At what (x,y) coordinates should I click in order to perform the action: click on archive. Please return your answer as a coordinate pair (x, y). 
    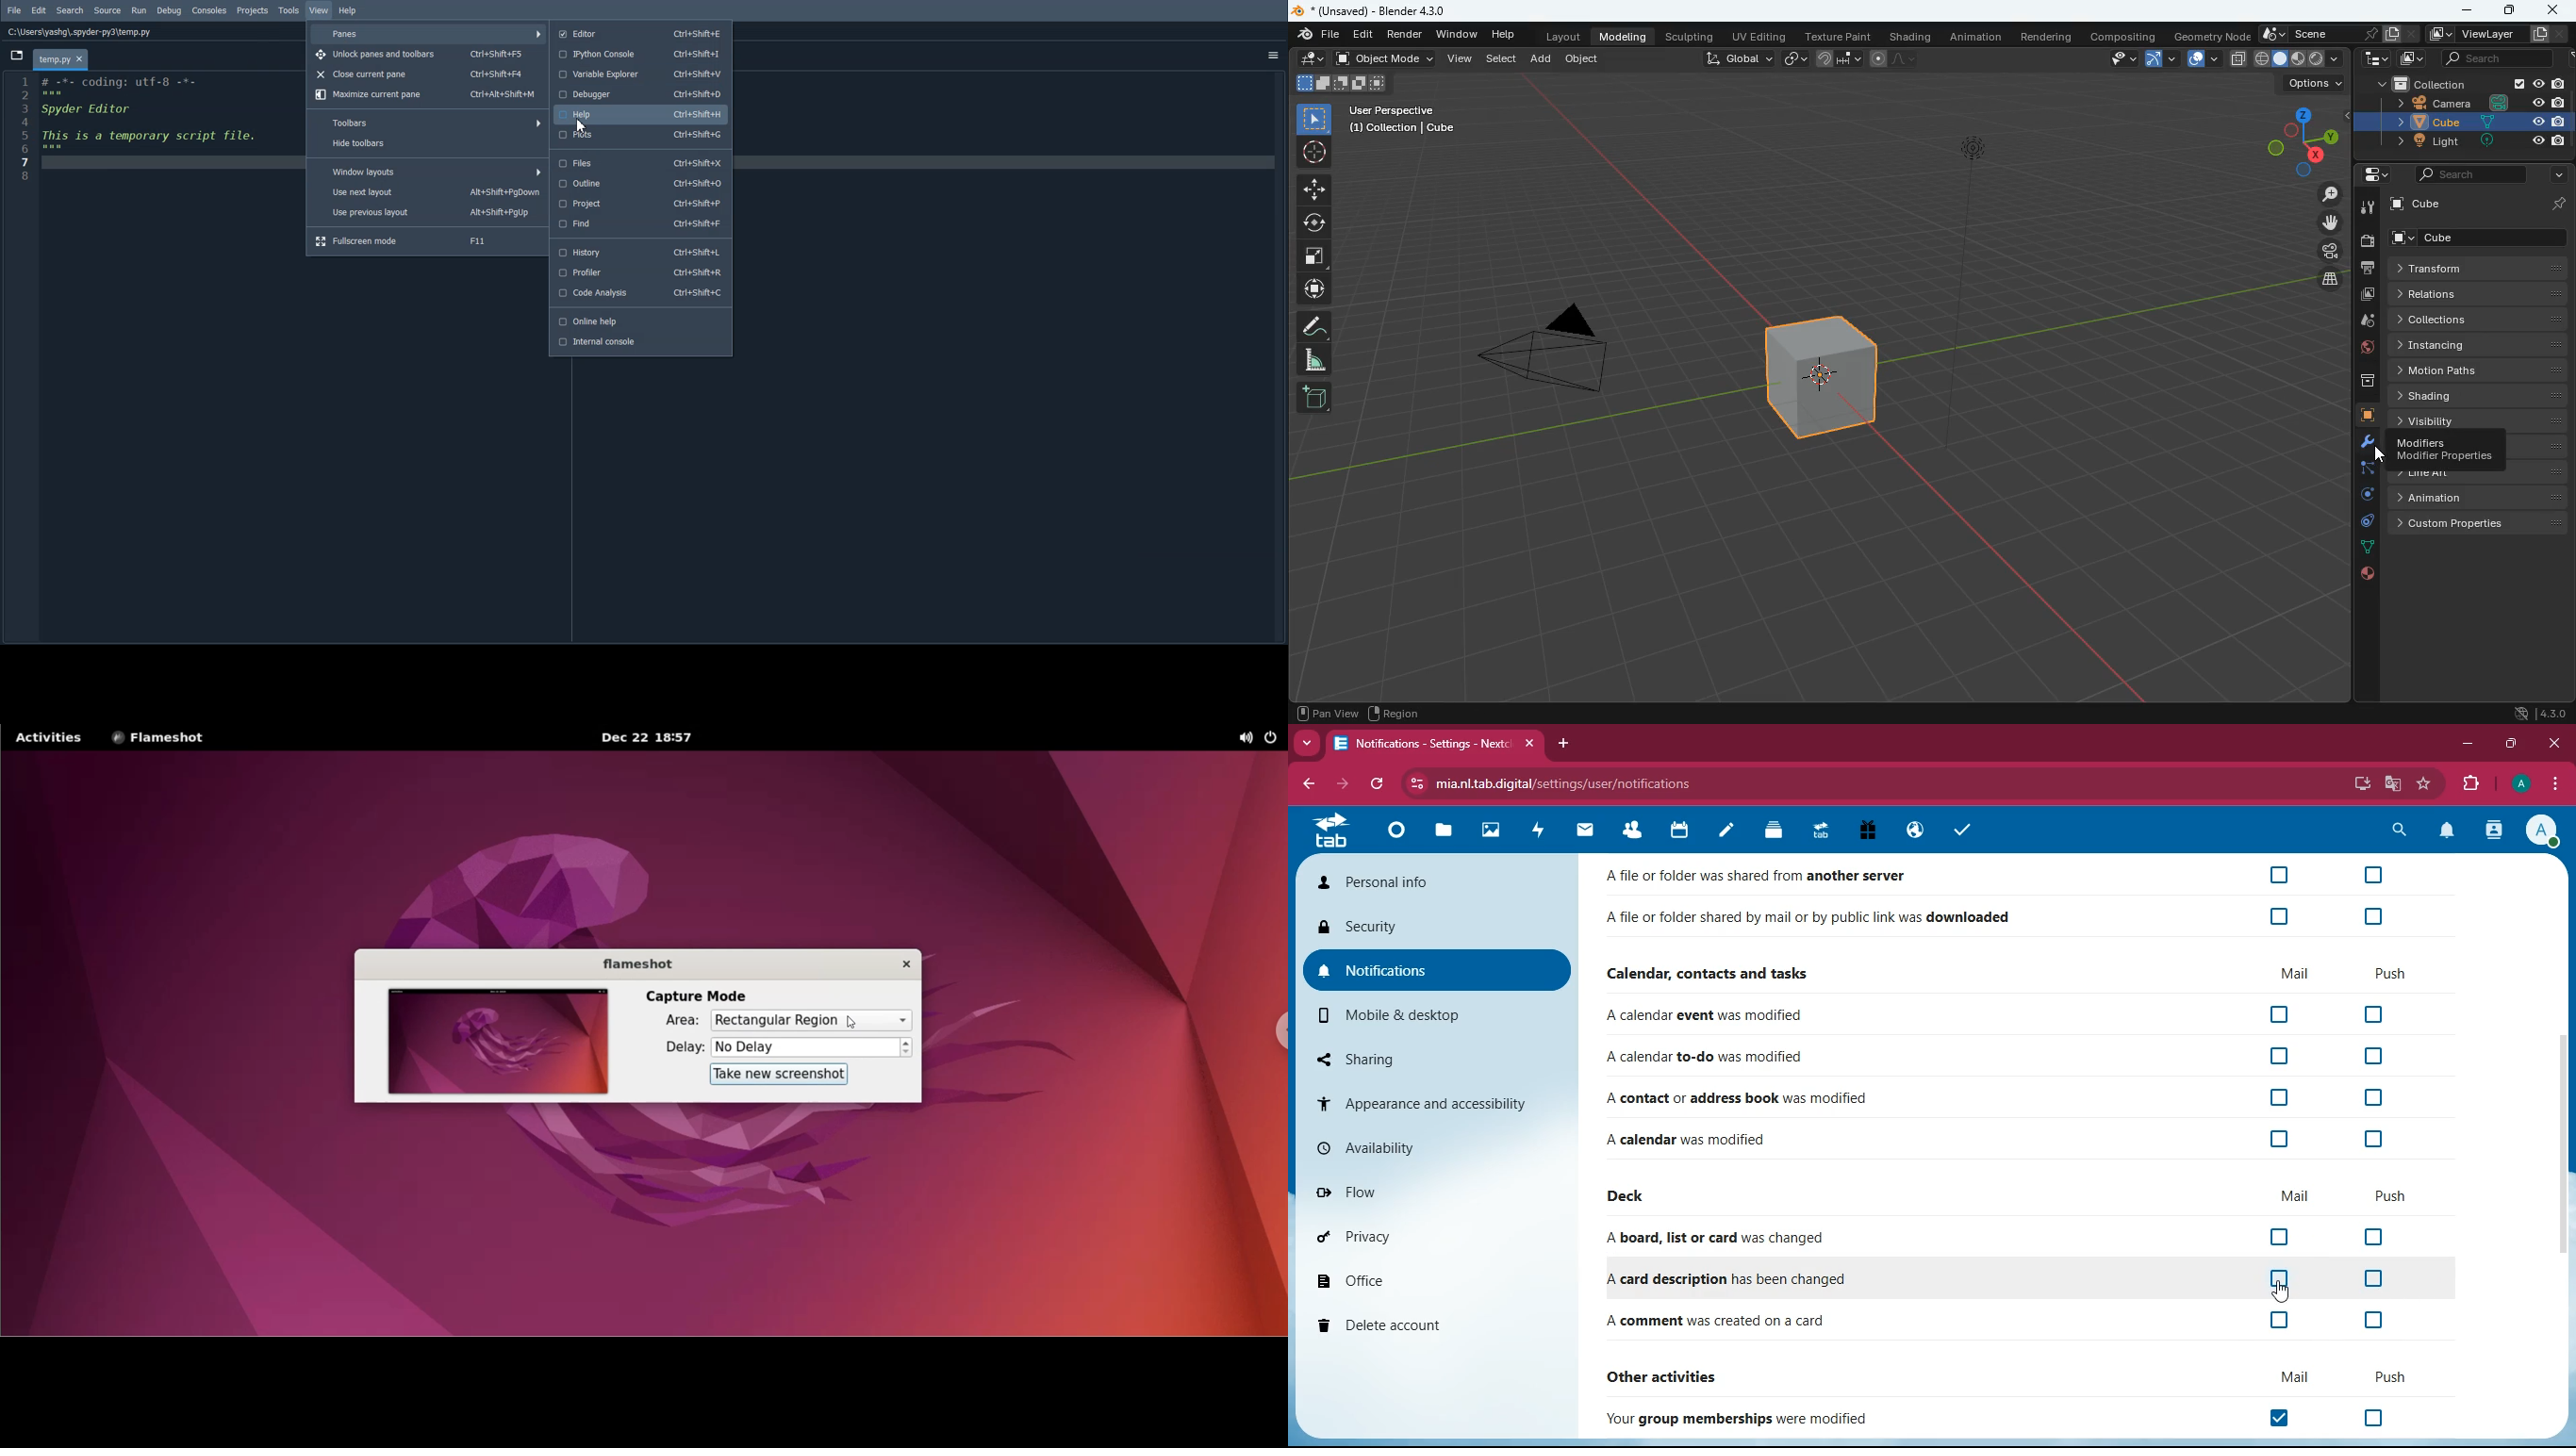
    Looking at the image, I should click on (2358, 385).